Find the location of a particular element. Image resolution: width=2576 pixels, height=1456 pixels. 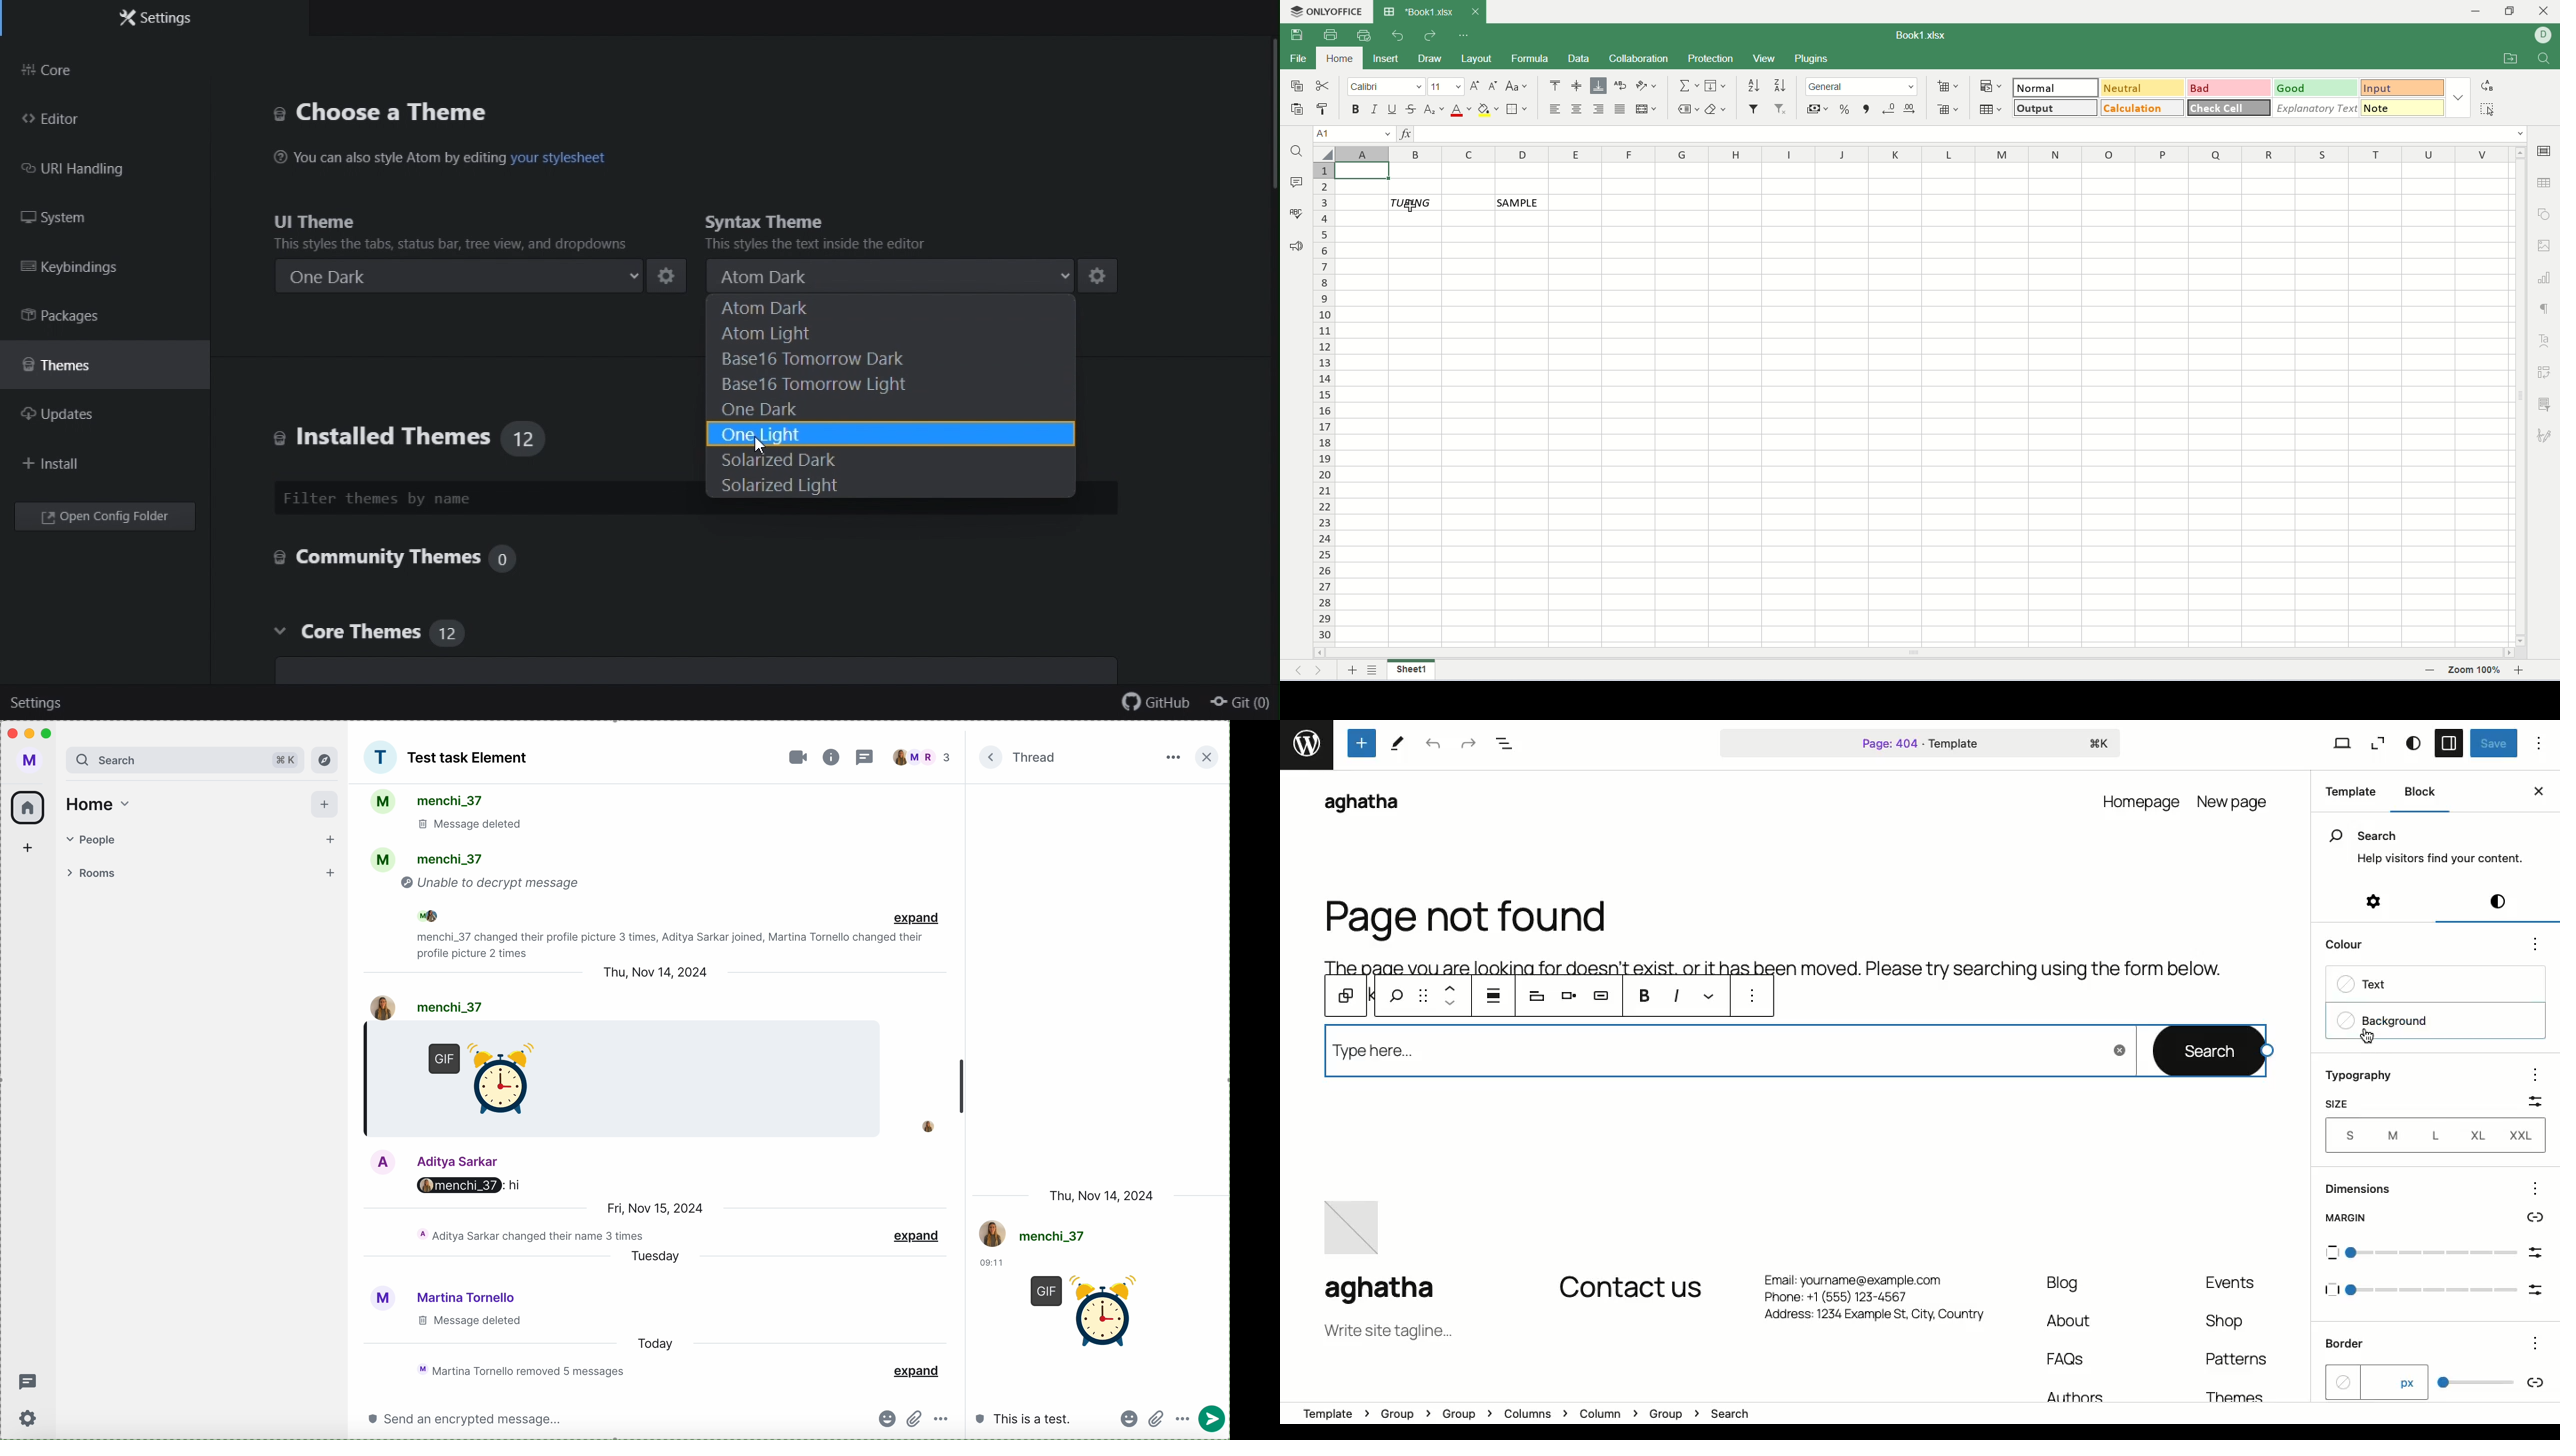

expand is located at coordinates (917, 919).